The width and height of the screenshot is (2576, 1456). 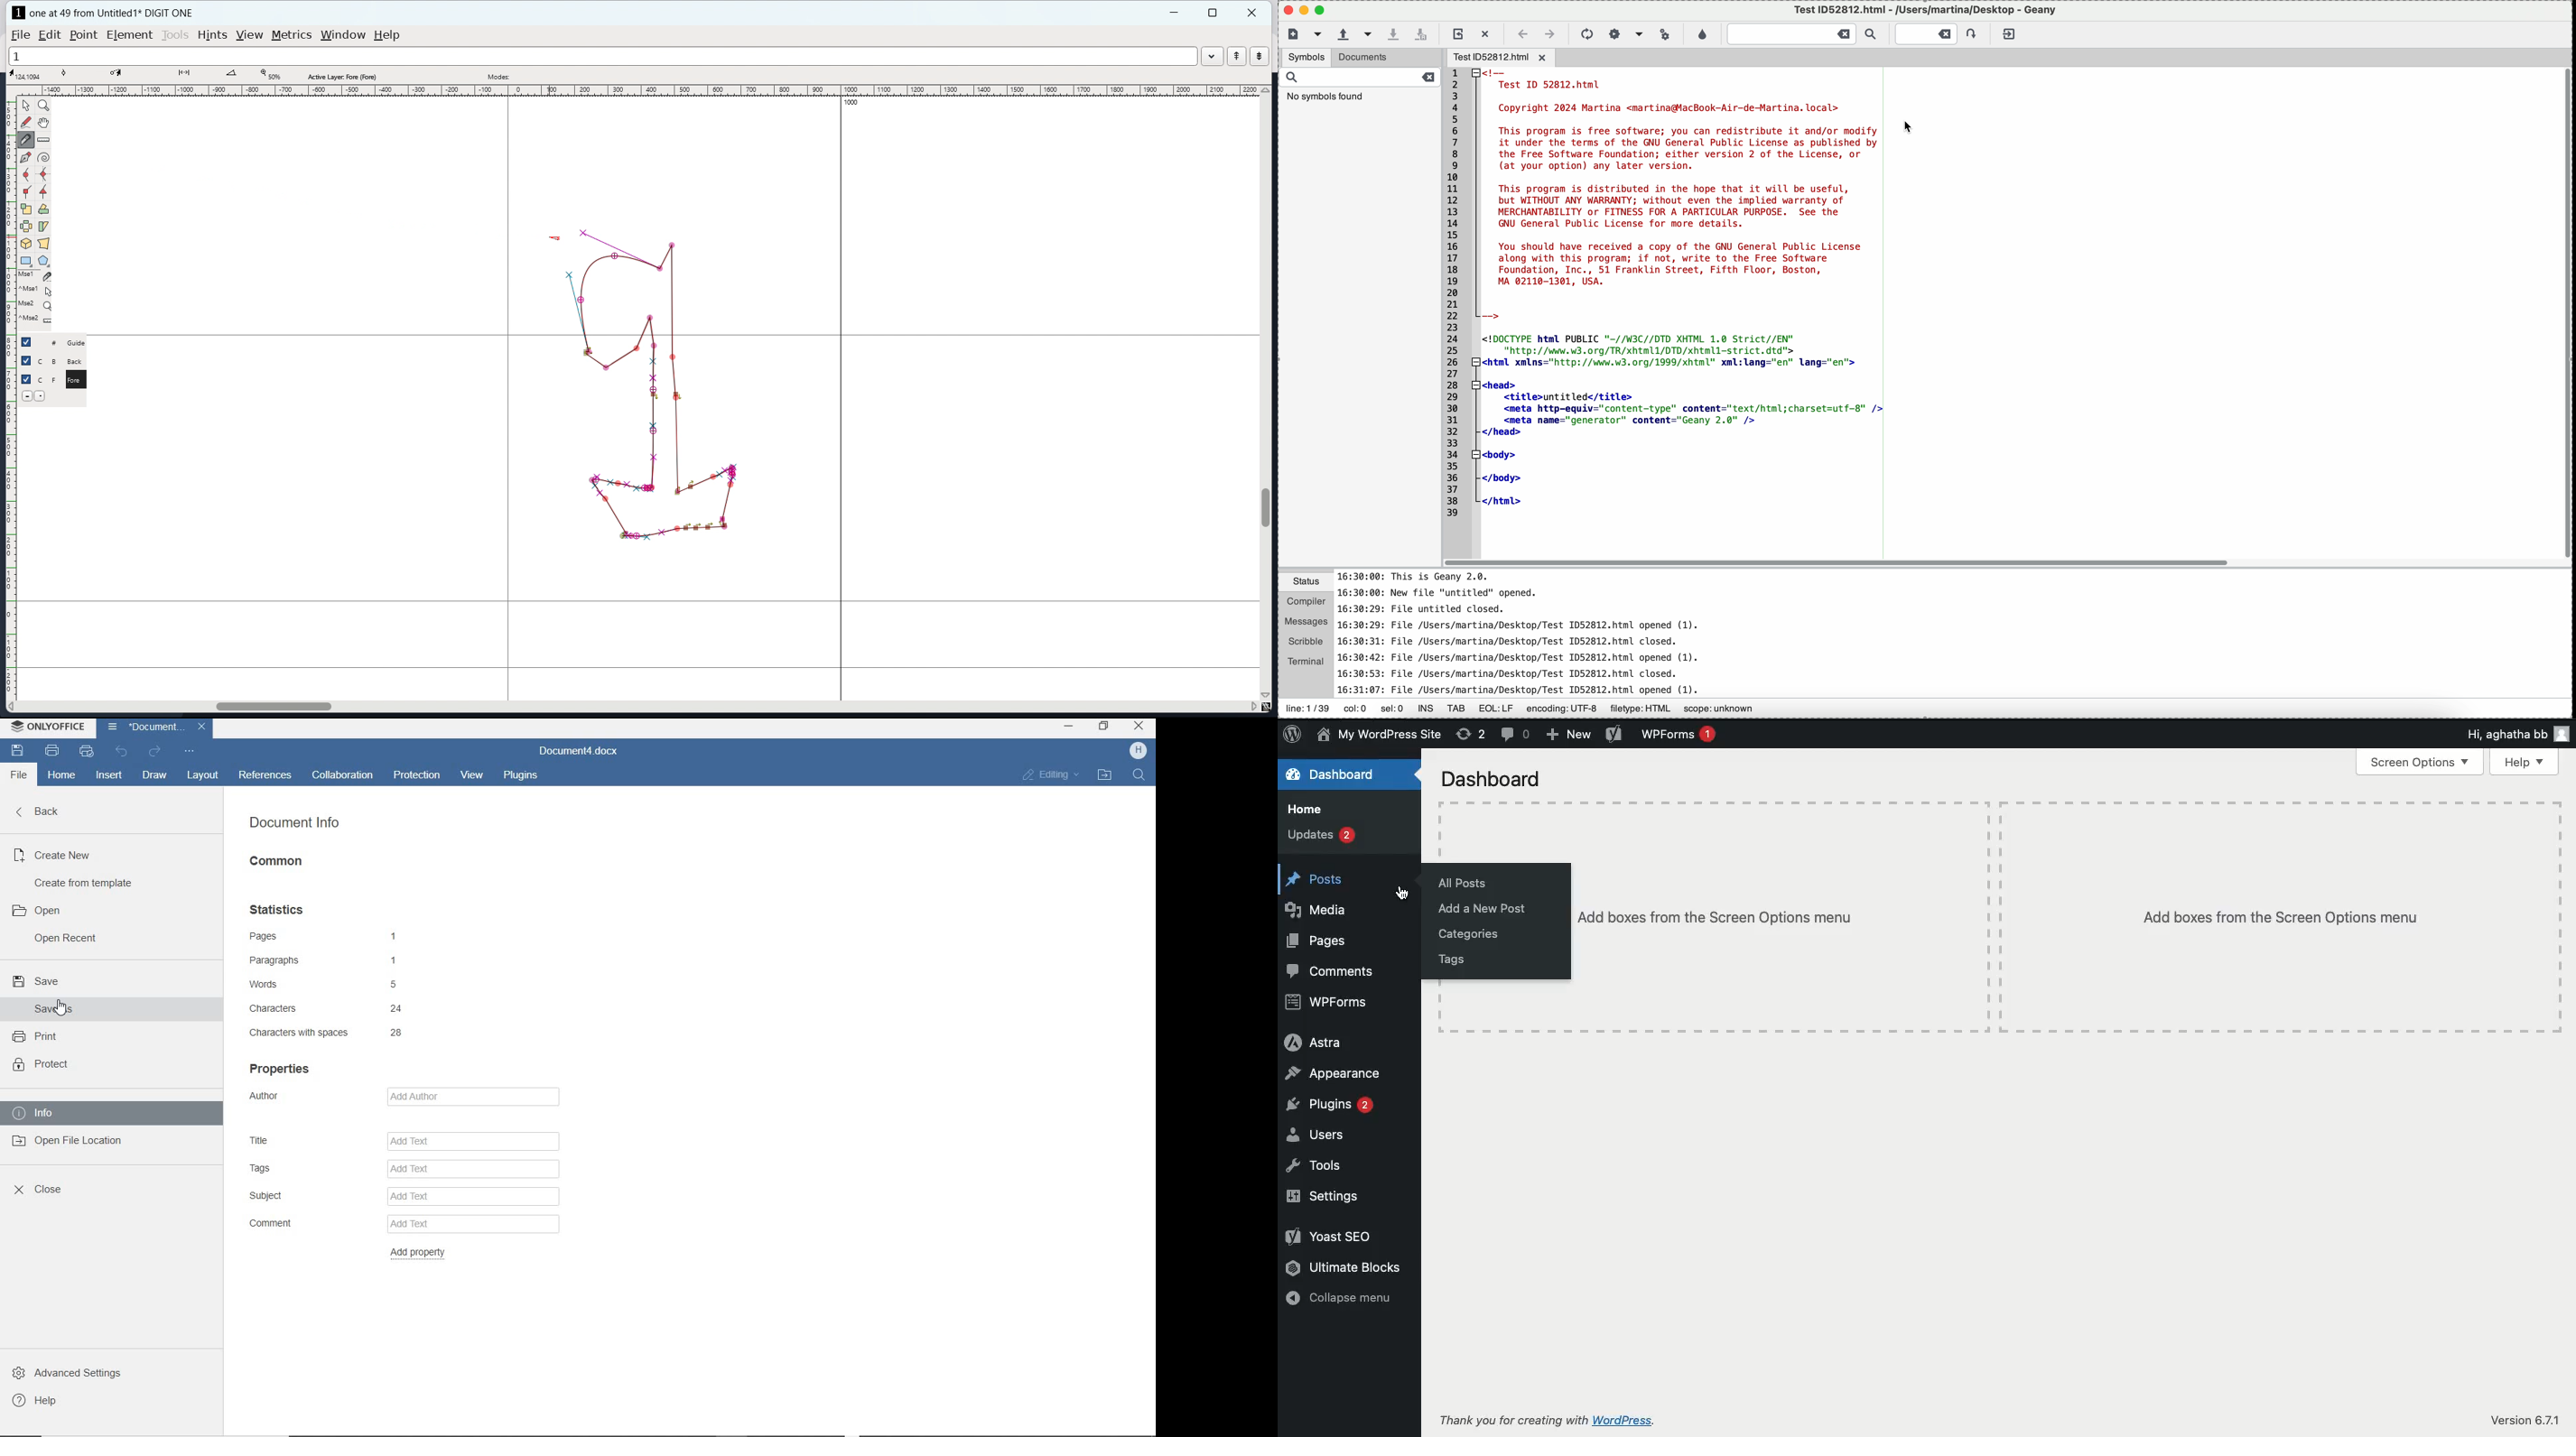 I want to click on close, so click(x=1253, y=13).